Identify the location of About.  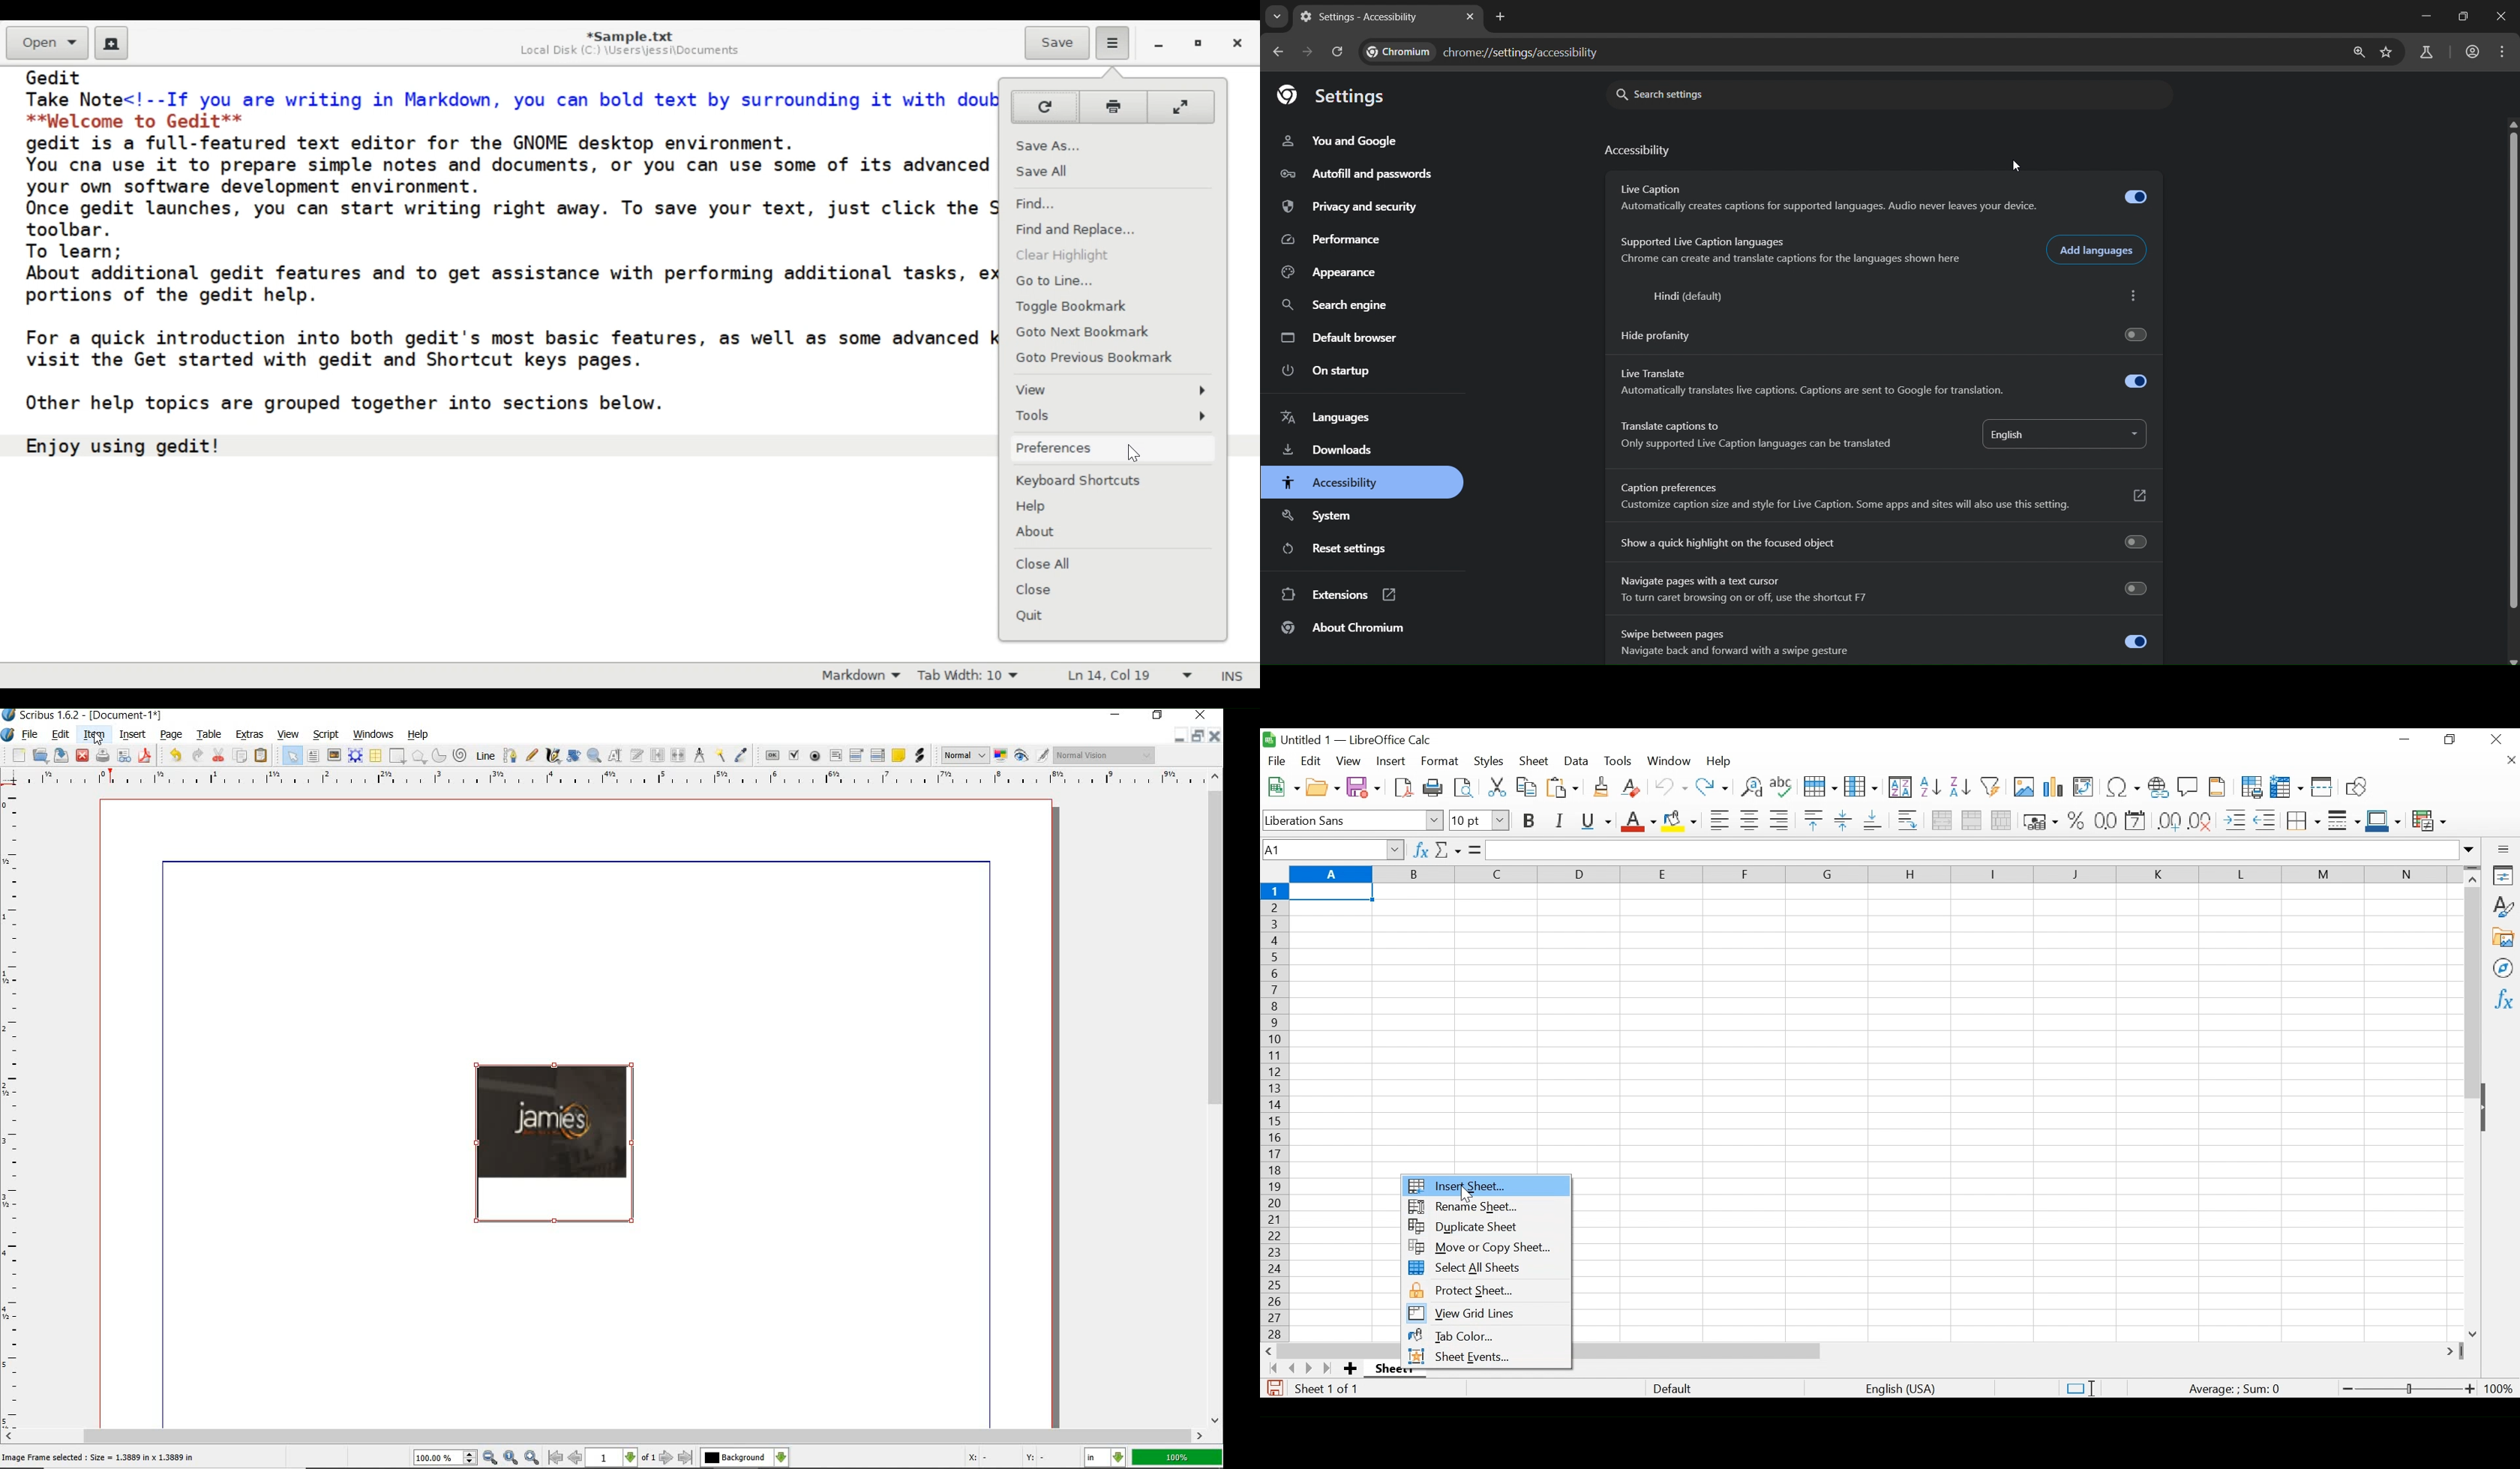
(1115, 532).